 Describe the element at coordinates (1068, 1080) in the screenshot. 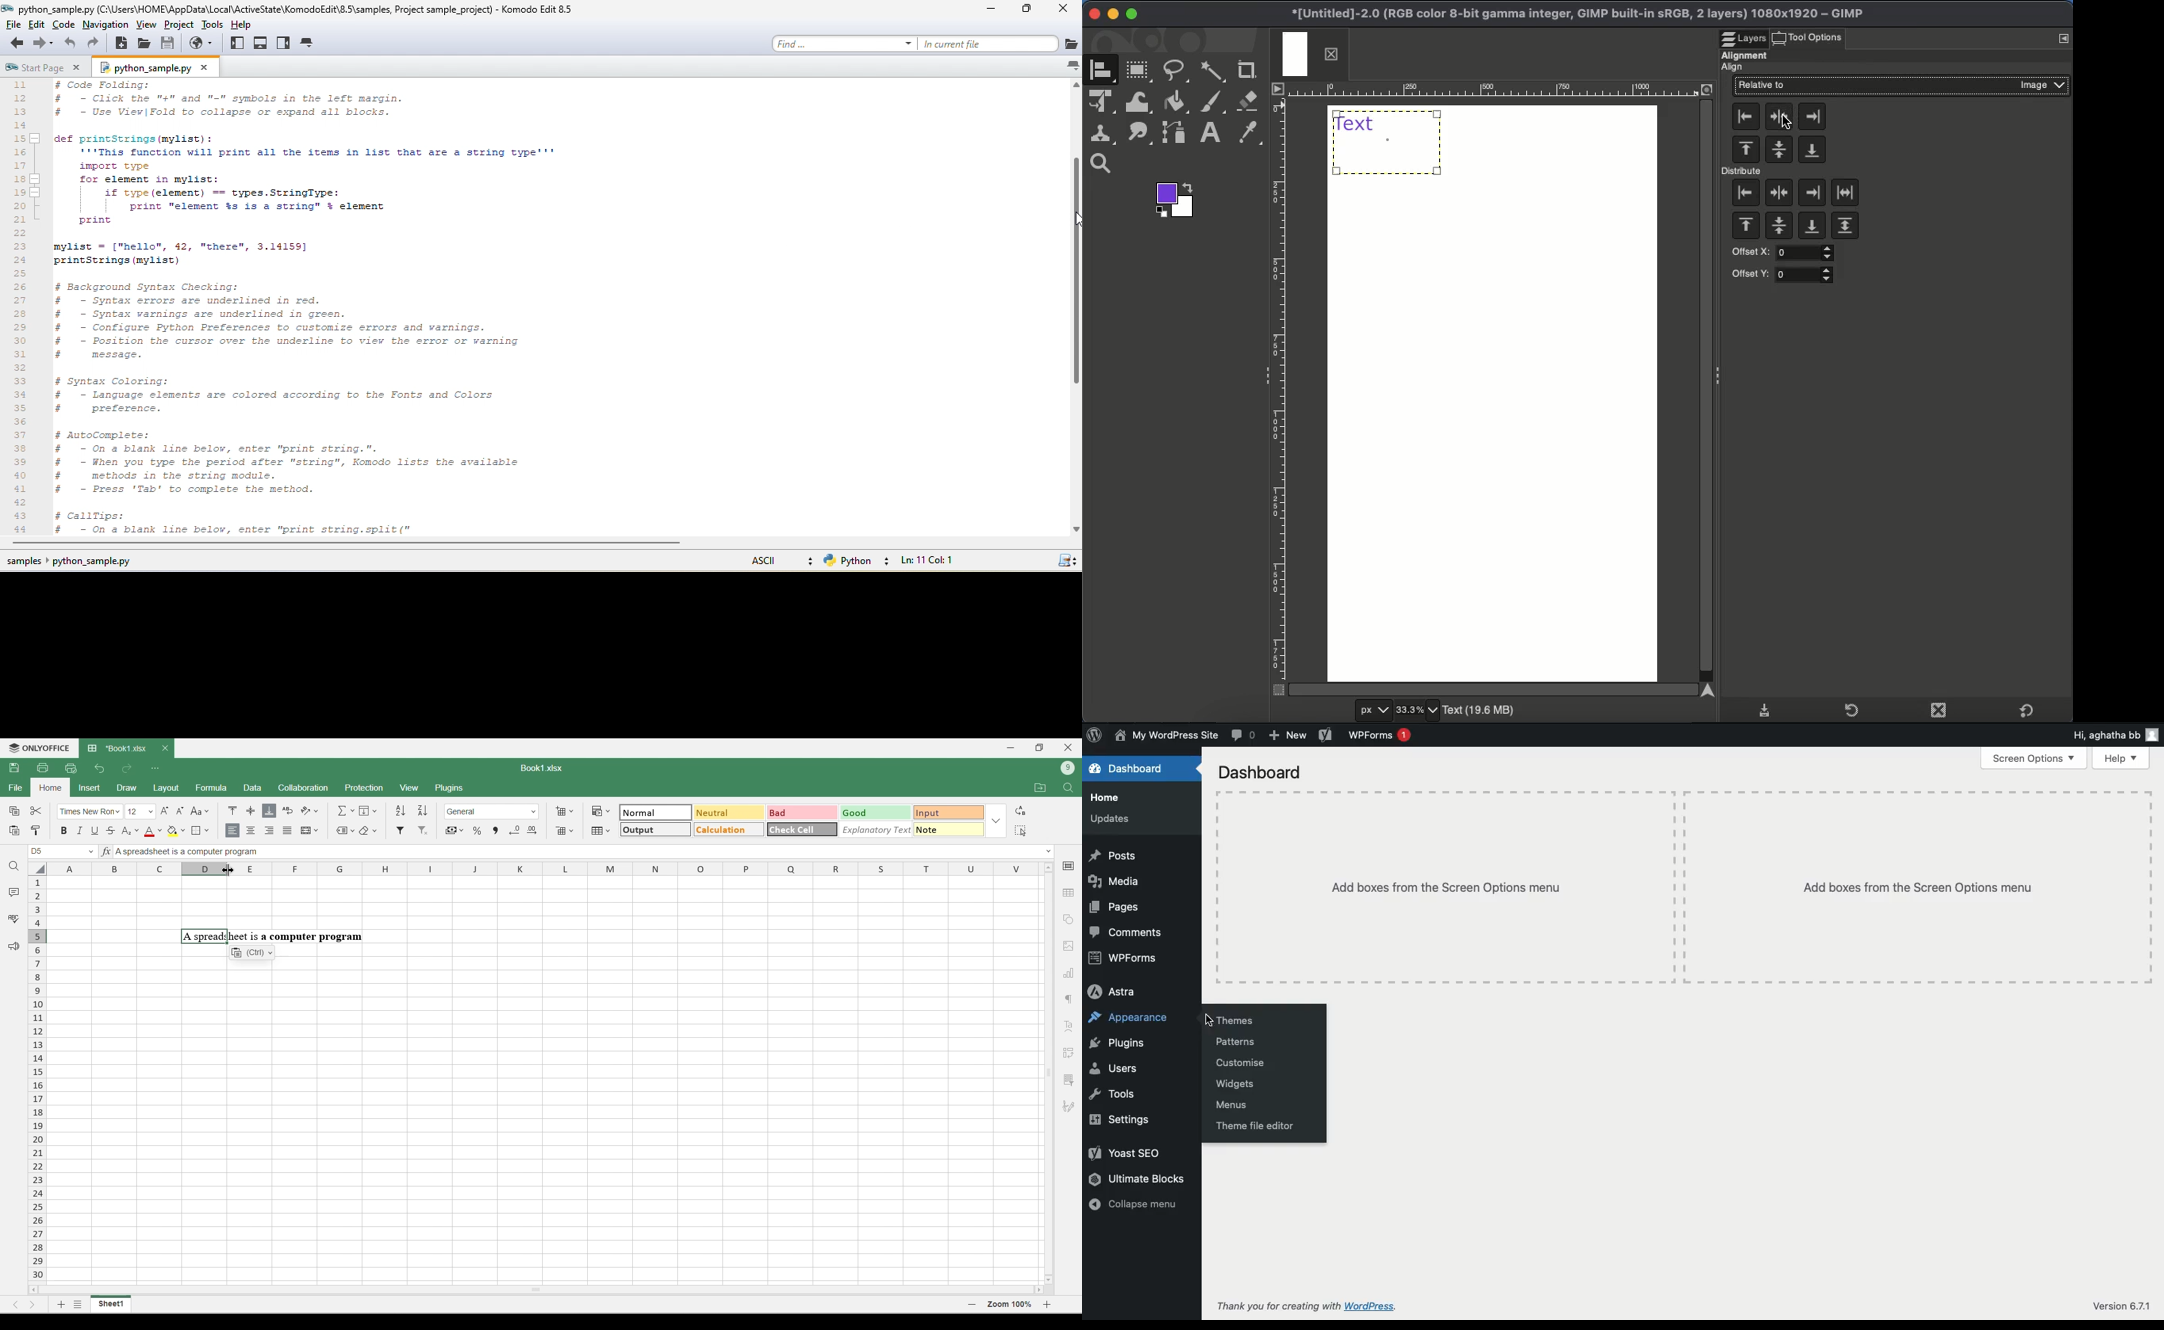

I see `More settings` at that location.